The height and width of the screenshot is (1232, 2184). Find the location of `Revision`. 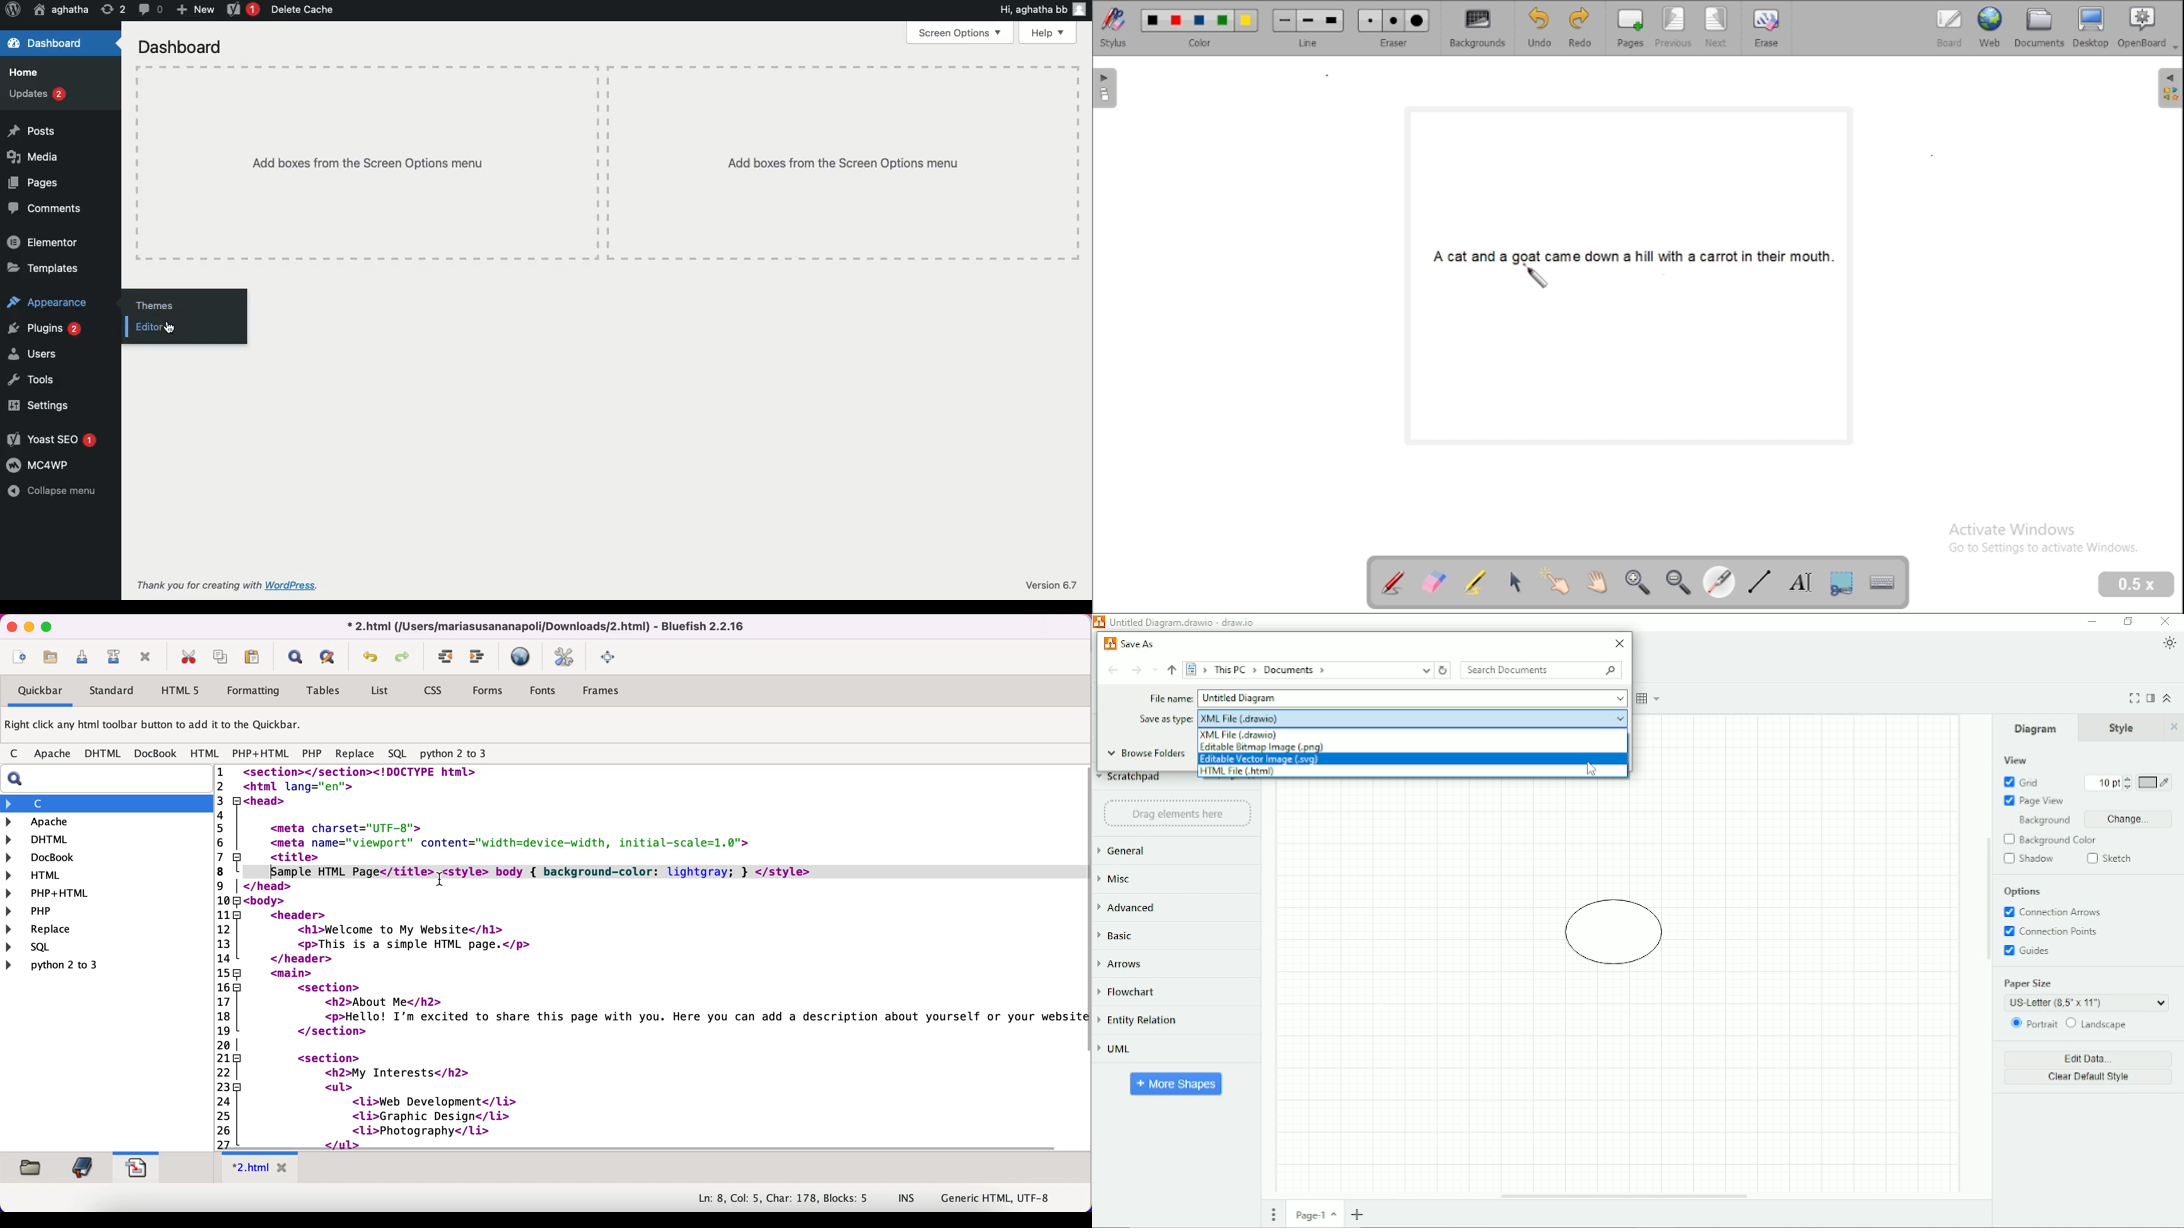

Revision is located at coordinates (115, 10).